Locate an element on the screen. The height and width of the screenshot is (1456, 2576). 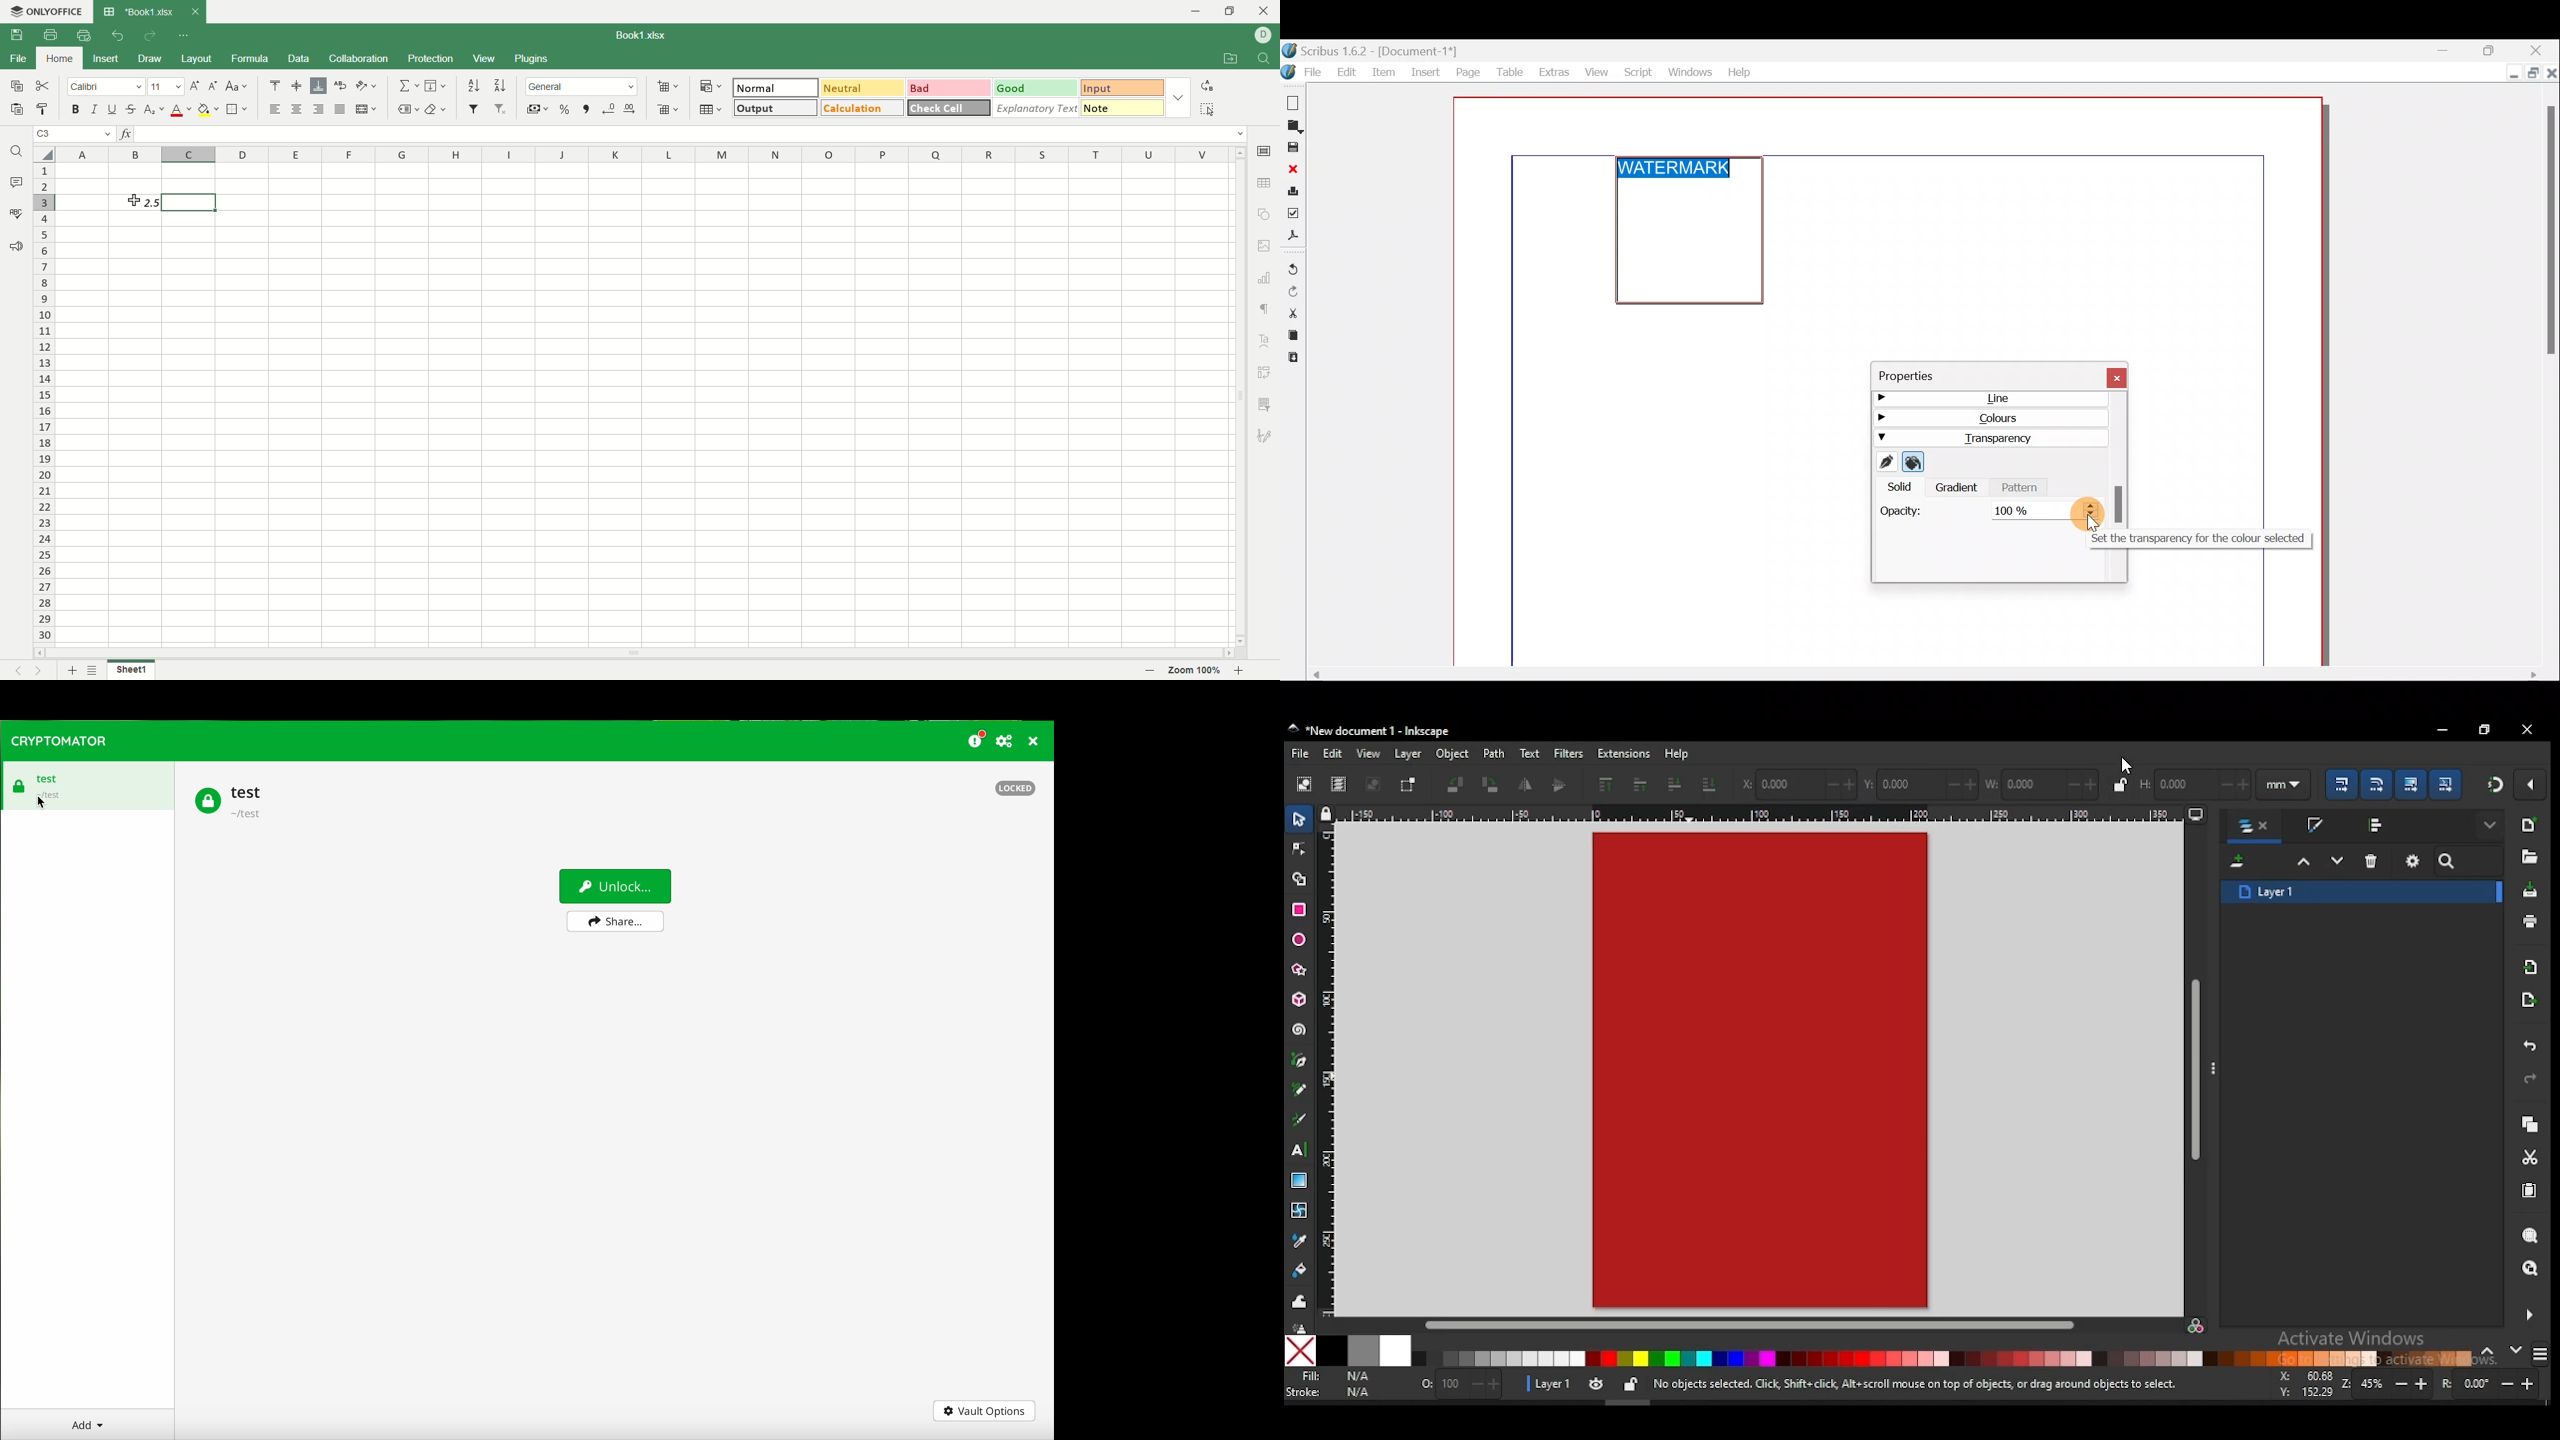
quick settings is located at coordinates (182, 35).